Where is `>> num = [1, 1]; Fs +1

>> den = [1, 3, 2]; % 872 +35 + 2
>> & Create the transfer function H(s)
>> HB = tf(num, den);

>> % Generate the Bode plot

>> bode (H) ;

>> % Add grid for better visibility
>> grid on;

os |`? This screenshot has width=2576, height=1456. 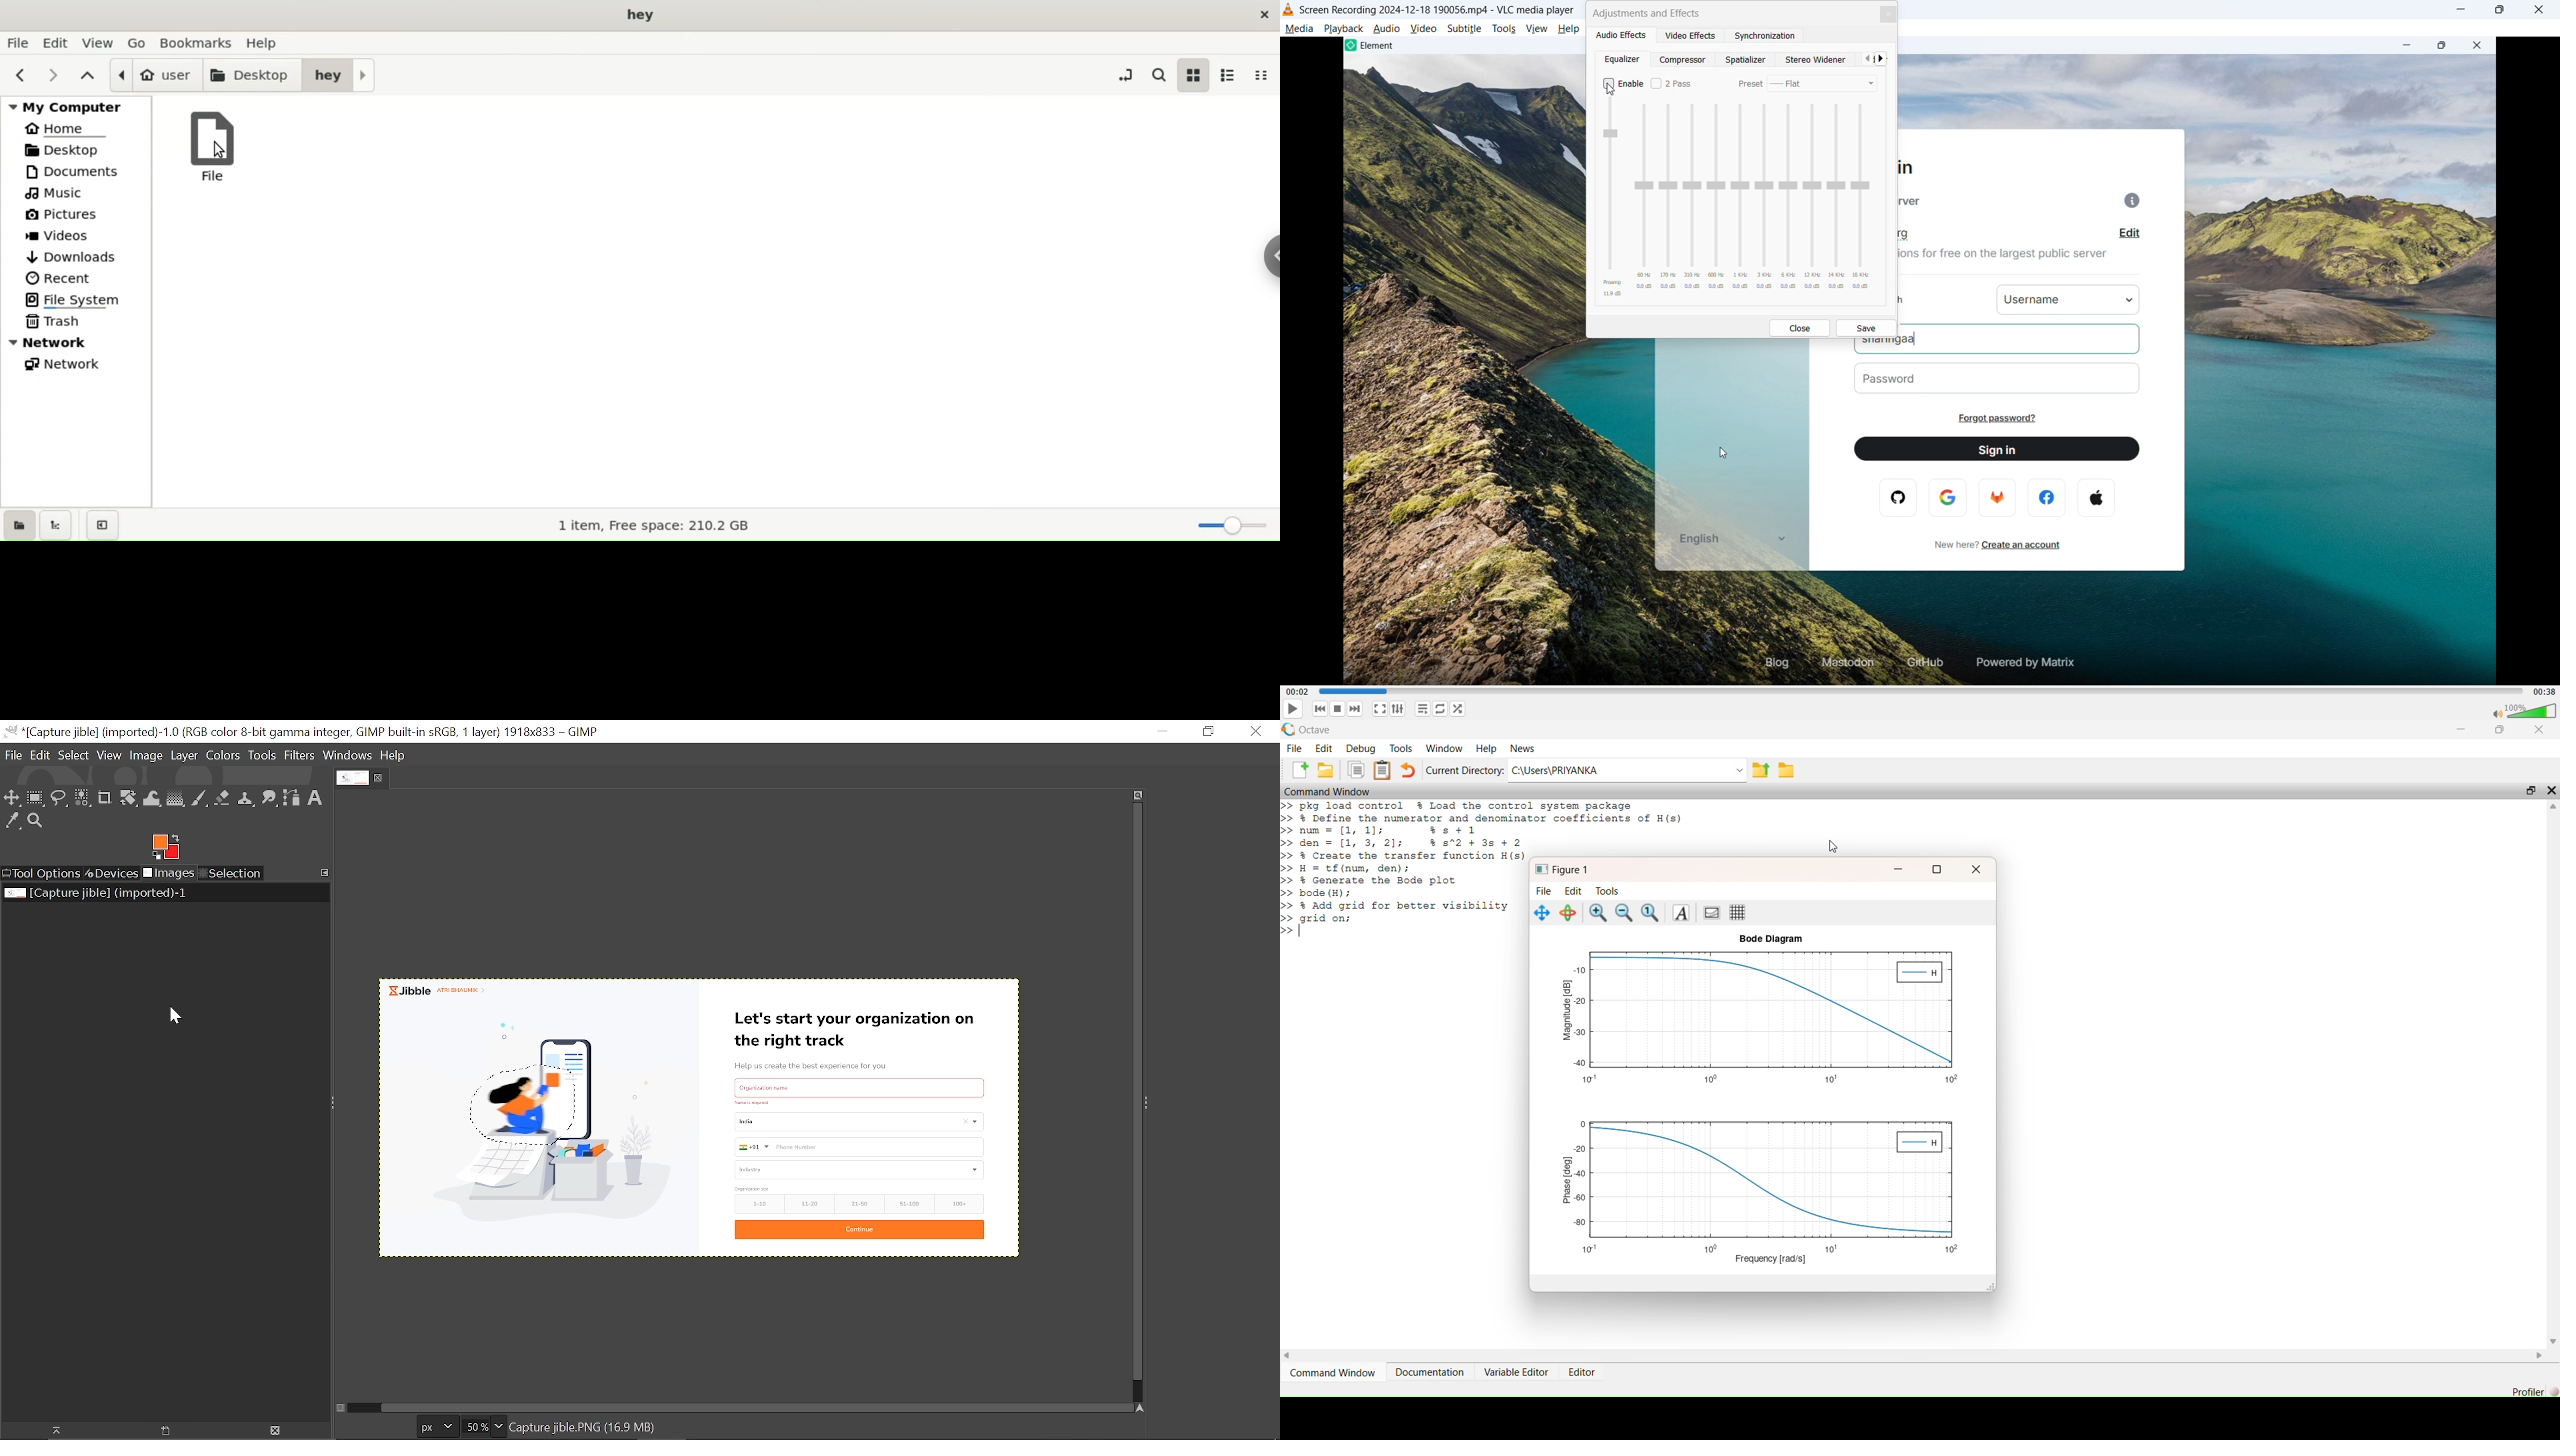 >> num = [1, 1]; Fs +1

>> den = [1, 3, 2]; % 872 +35 + 2
>> & Create the transfer function H(s)
>> HB = tf(num, den);

>> % Generate the Bode plot

>> bode (H) ;

>> % Add grid for better visibility
>> grid on;

os | is located at coordinates (1404, 881).